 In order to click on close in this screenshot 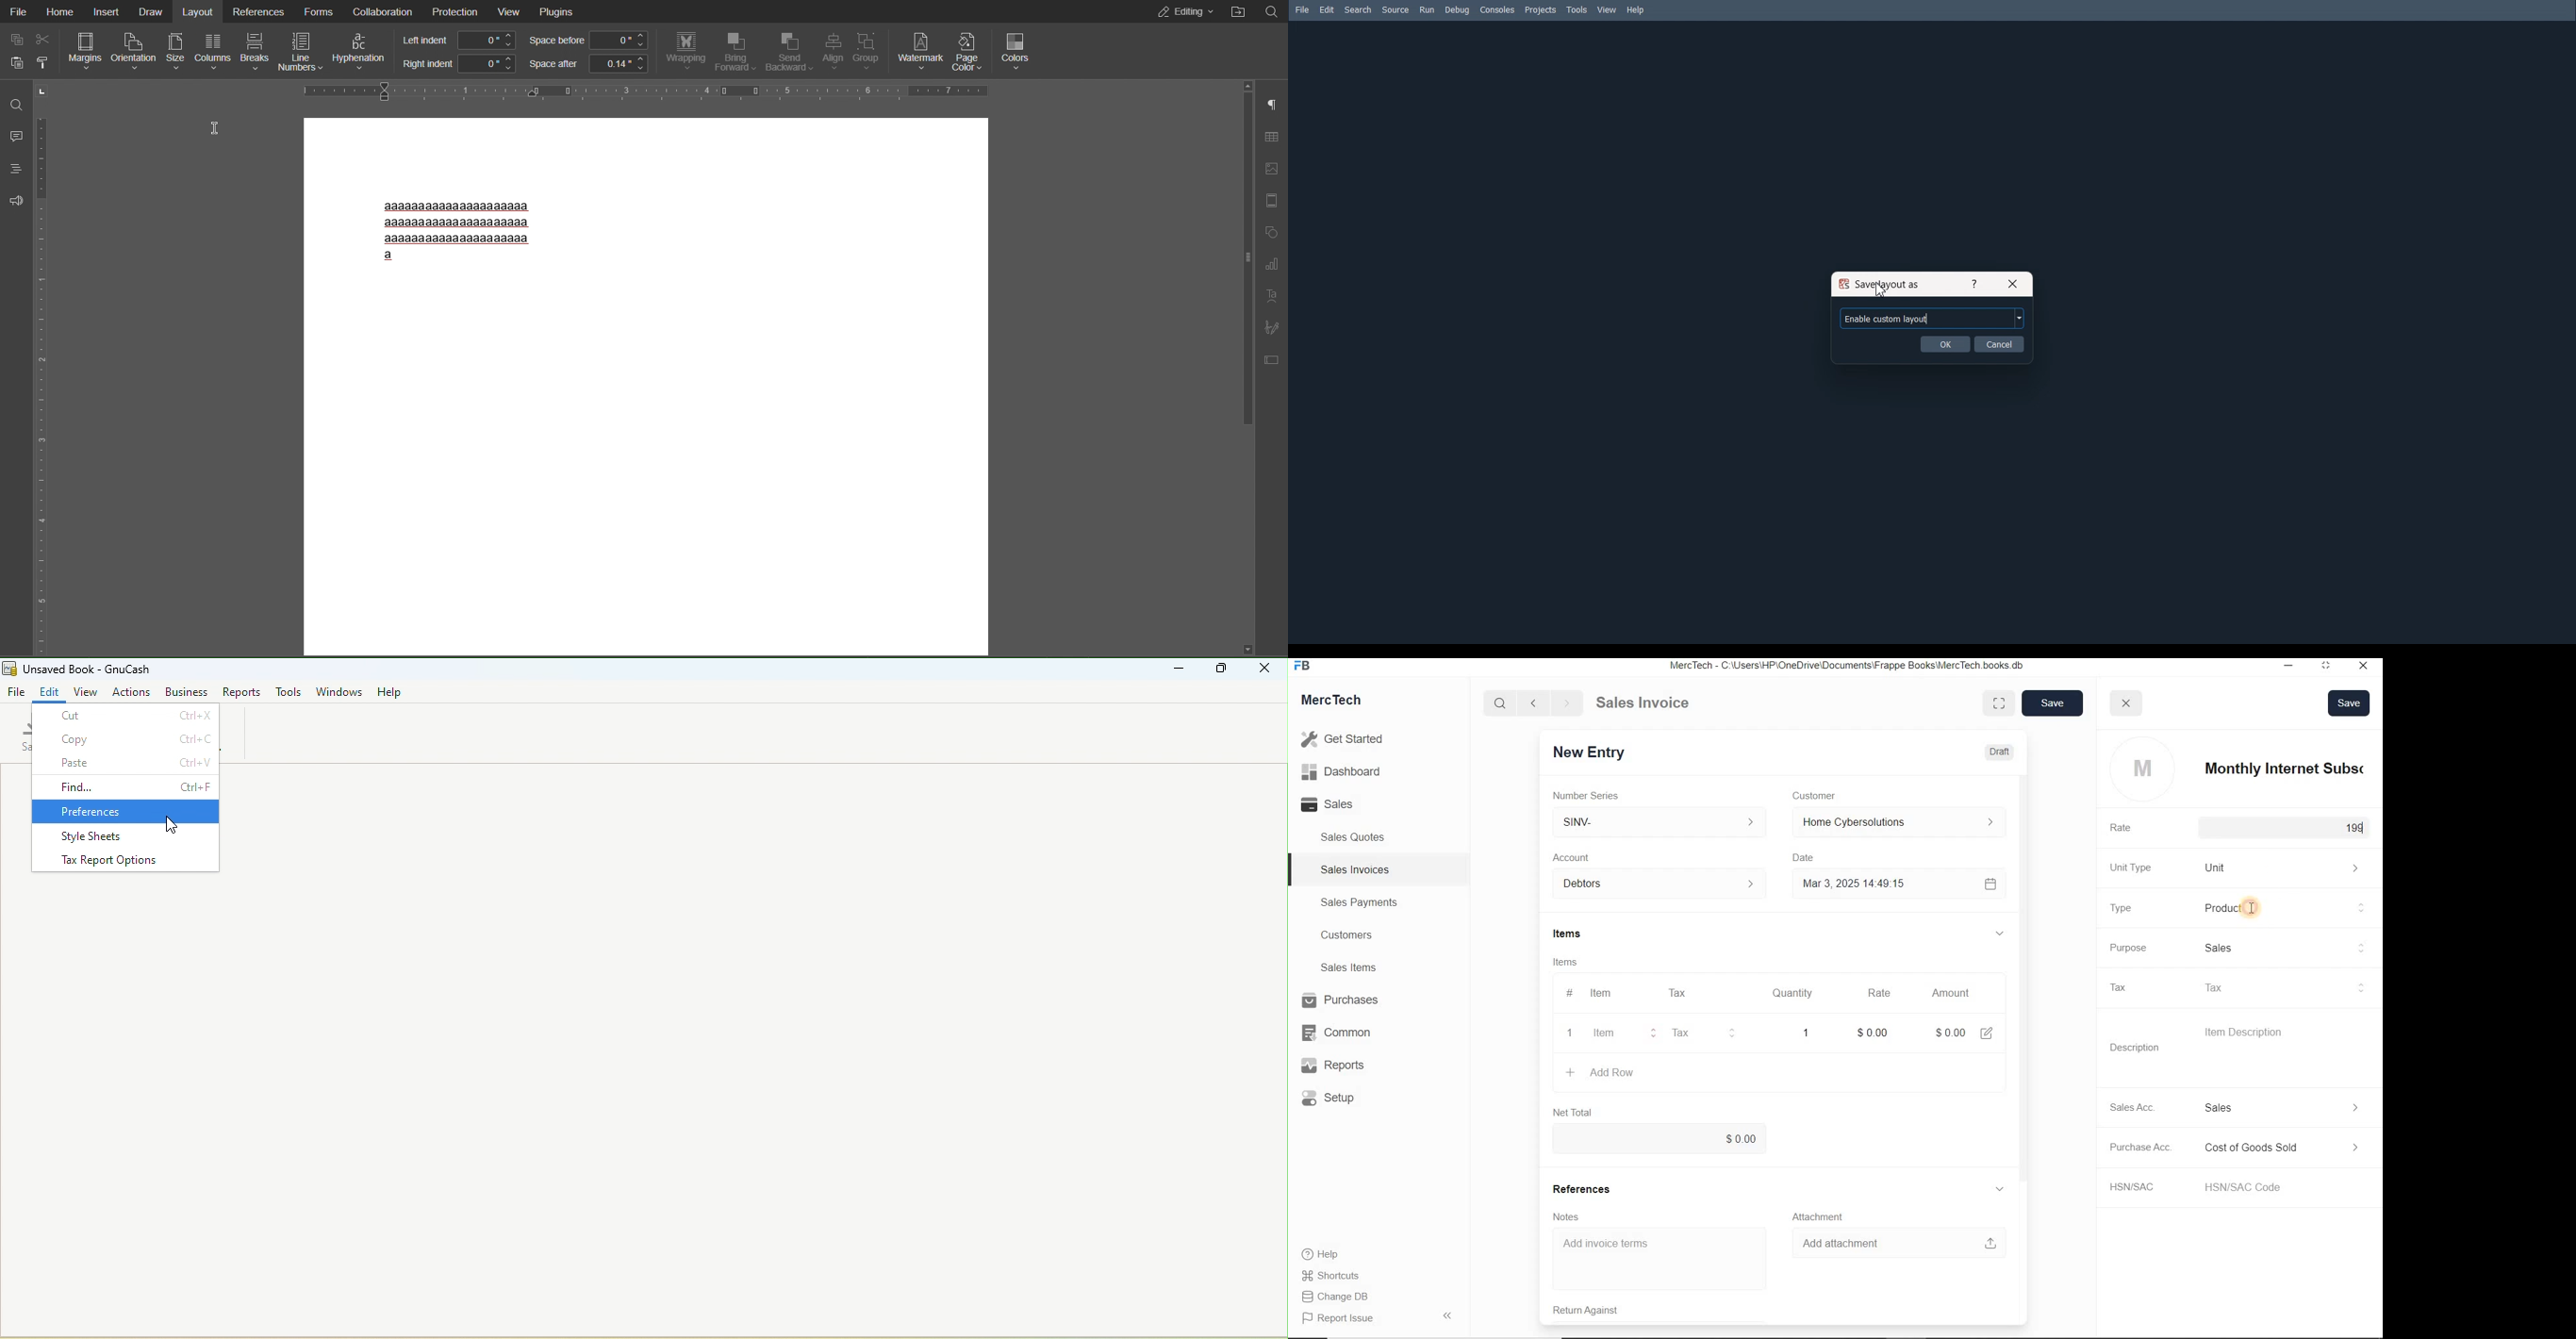, I will do `click(2127, 703)`.